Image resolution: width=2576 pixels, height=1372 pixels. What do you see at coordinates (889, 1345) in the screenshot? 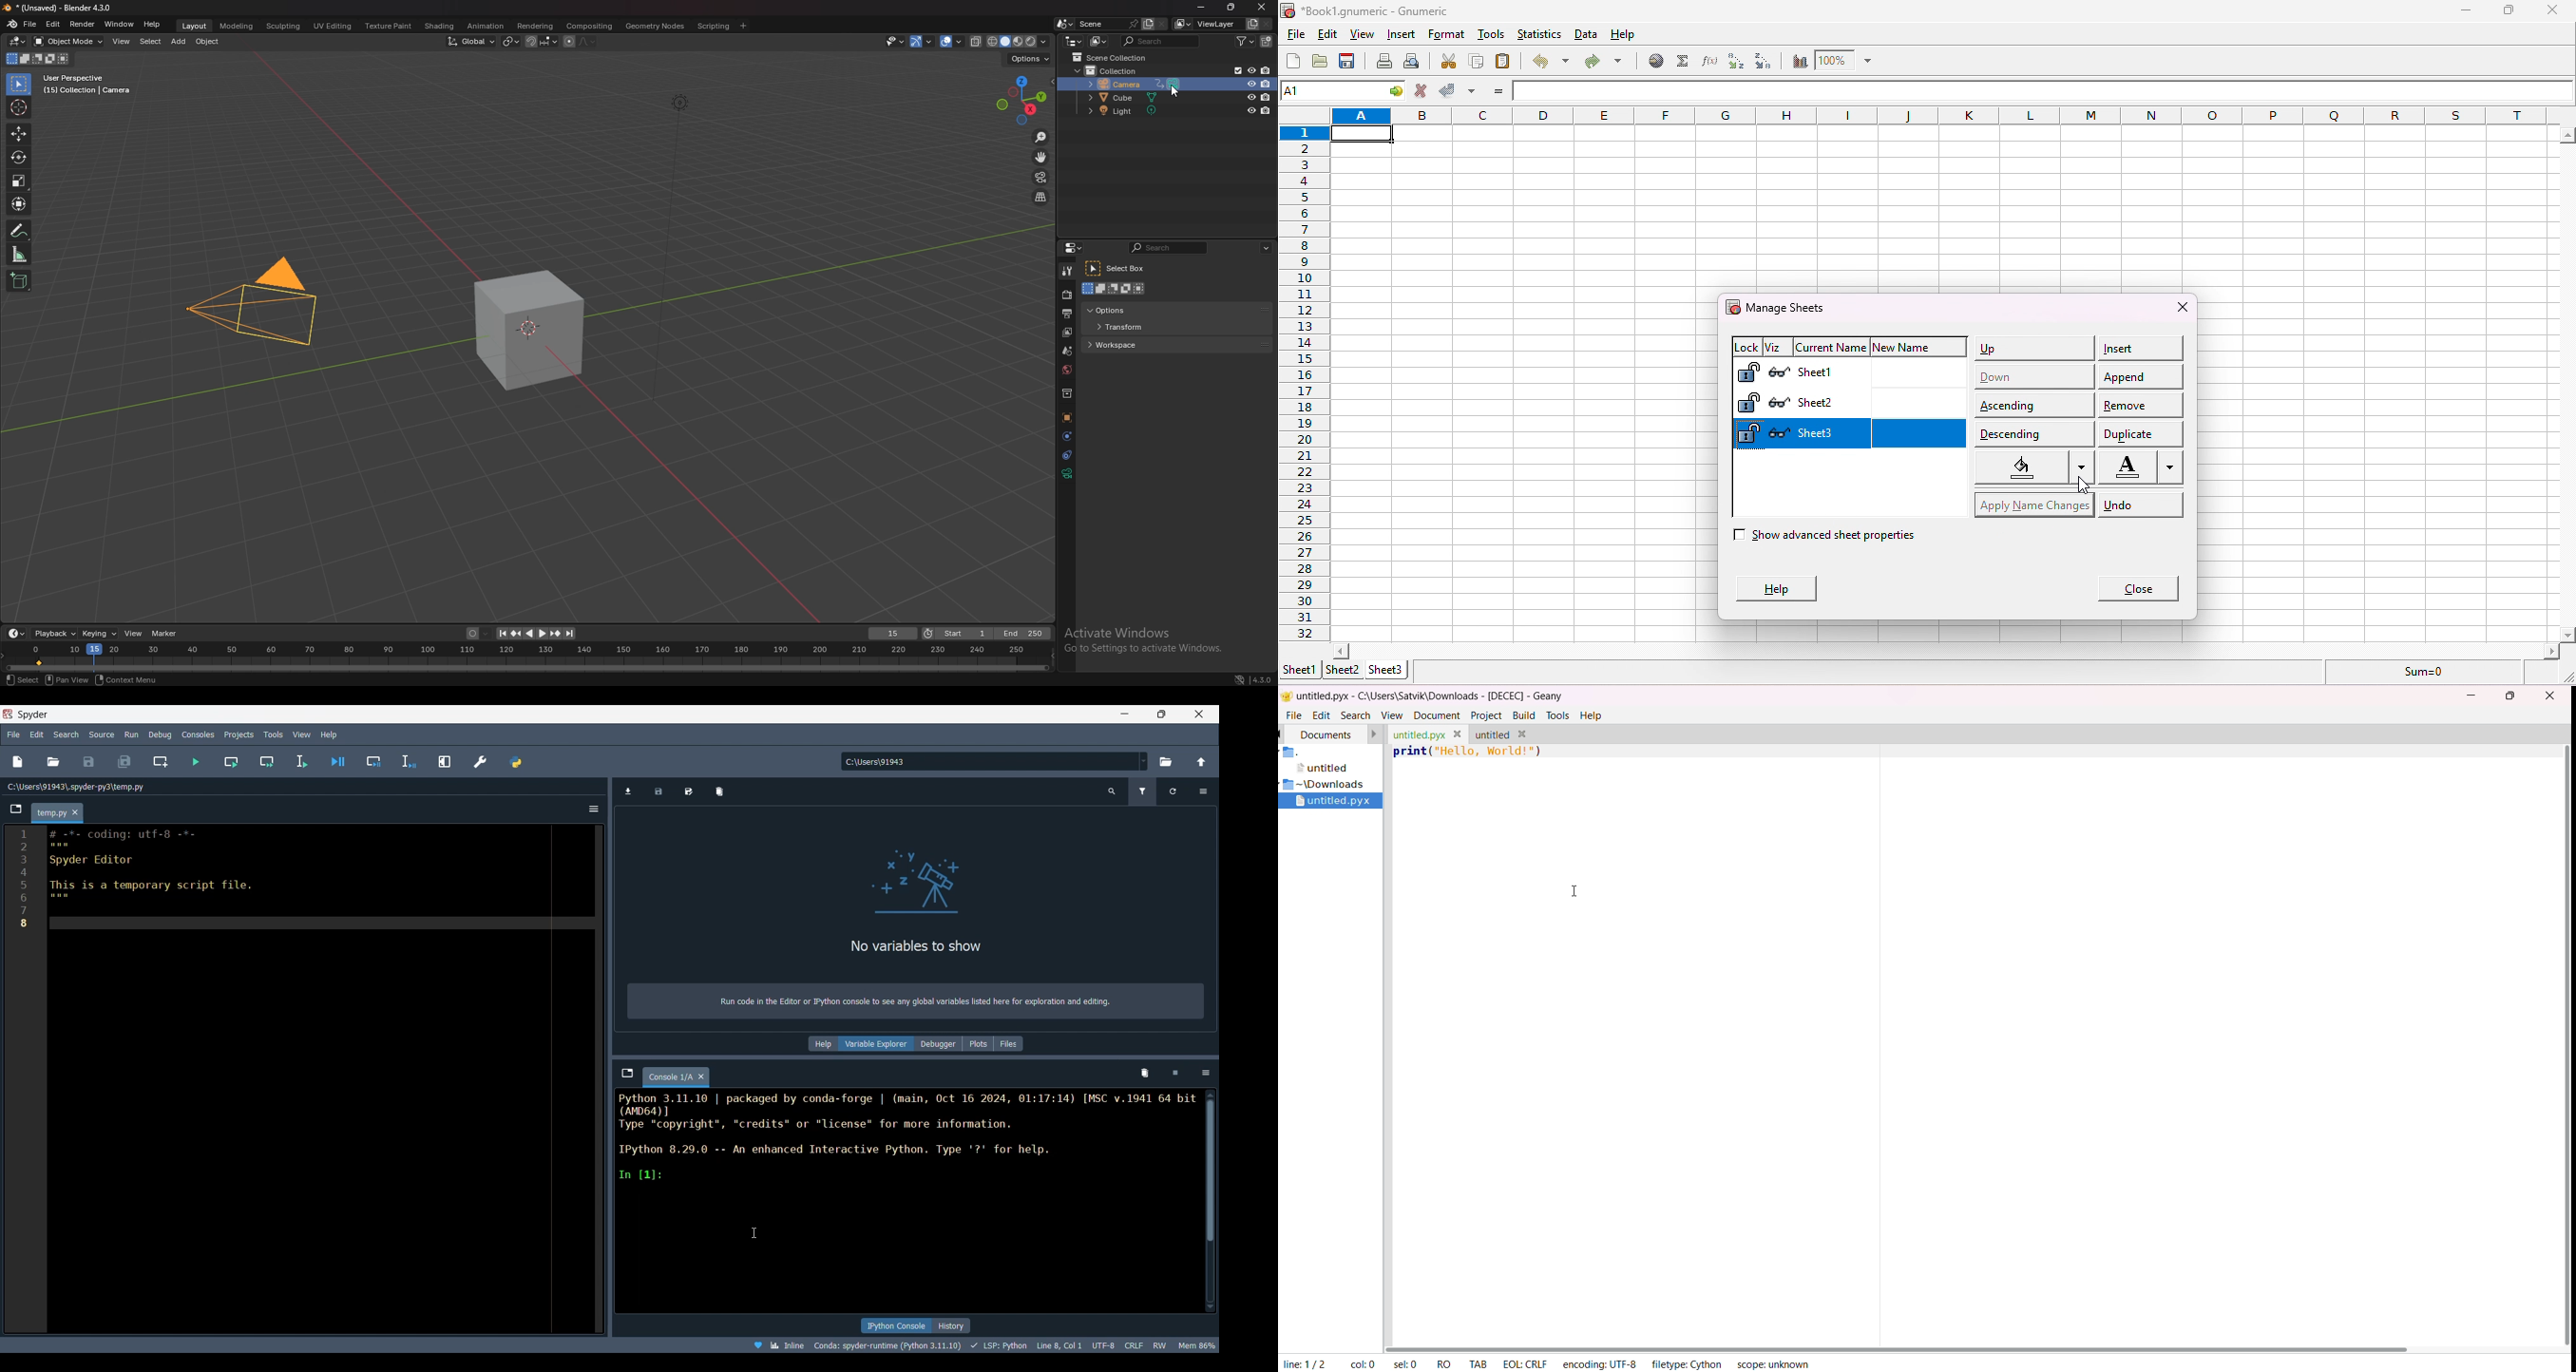
I see `interpreter` at bounding box center [889, 1345].